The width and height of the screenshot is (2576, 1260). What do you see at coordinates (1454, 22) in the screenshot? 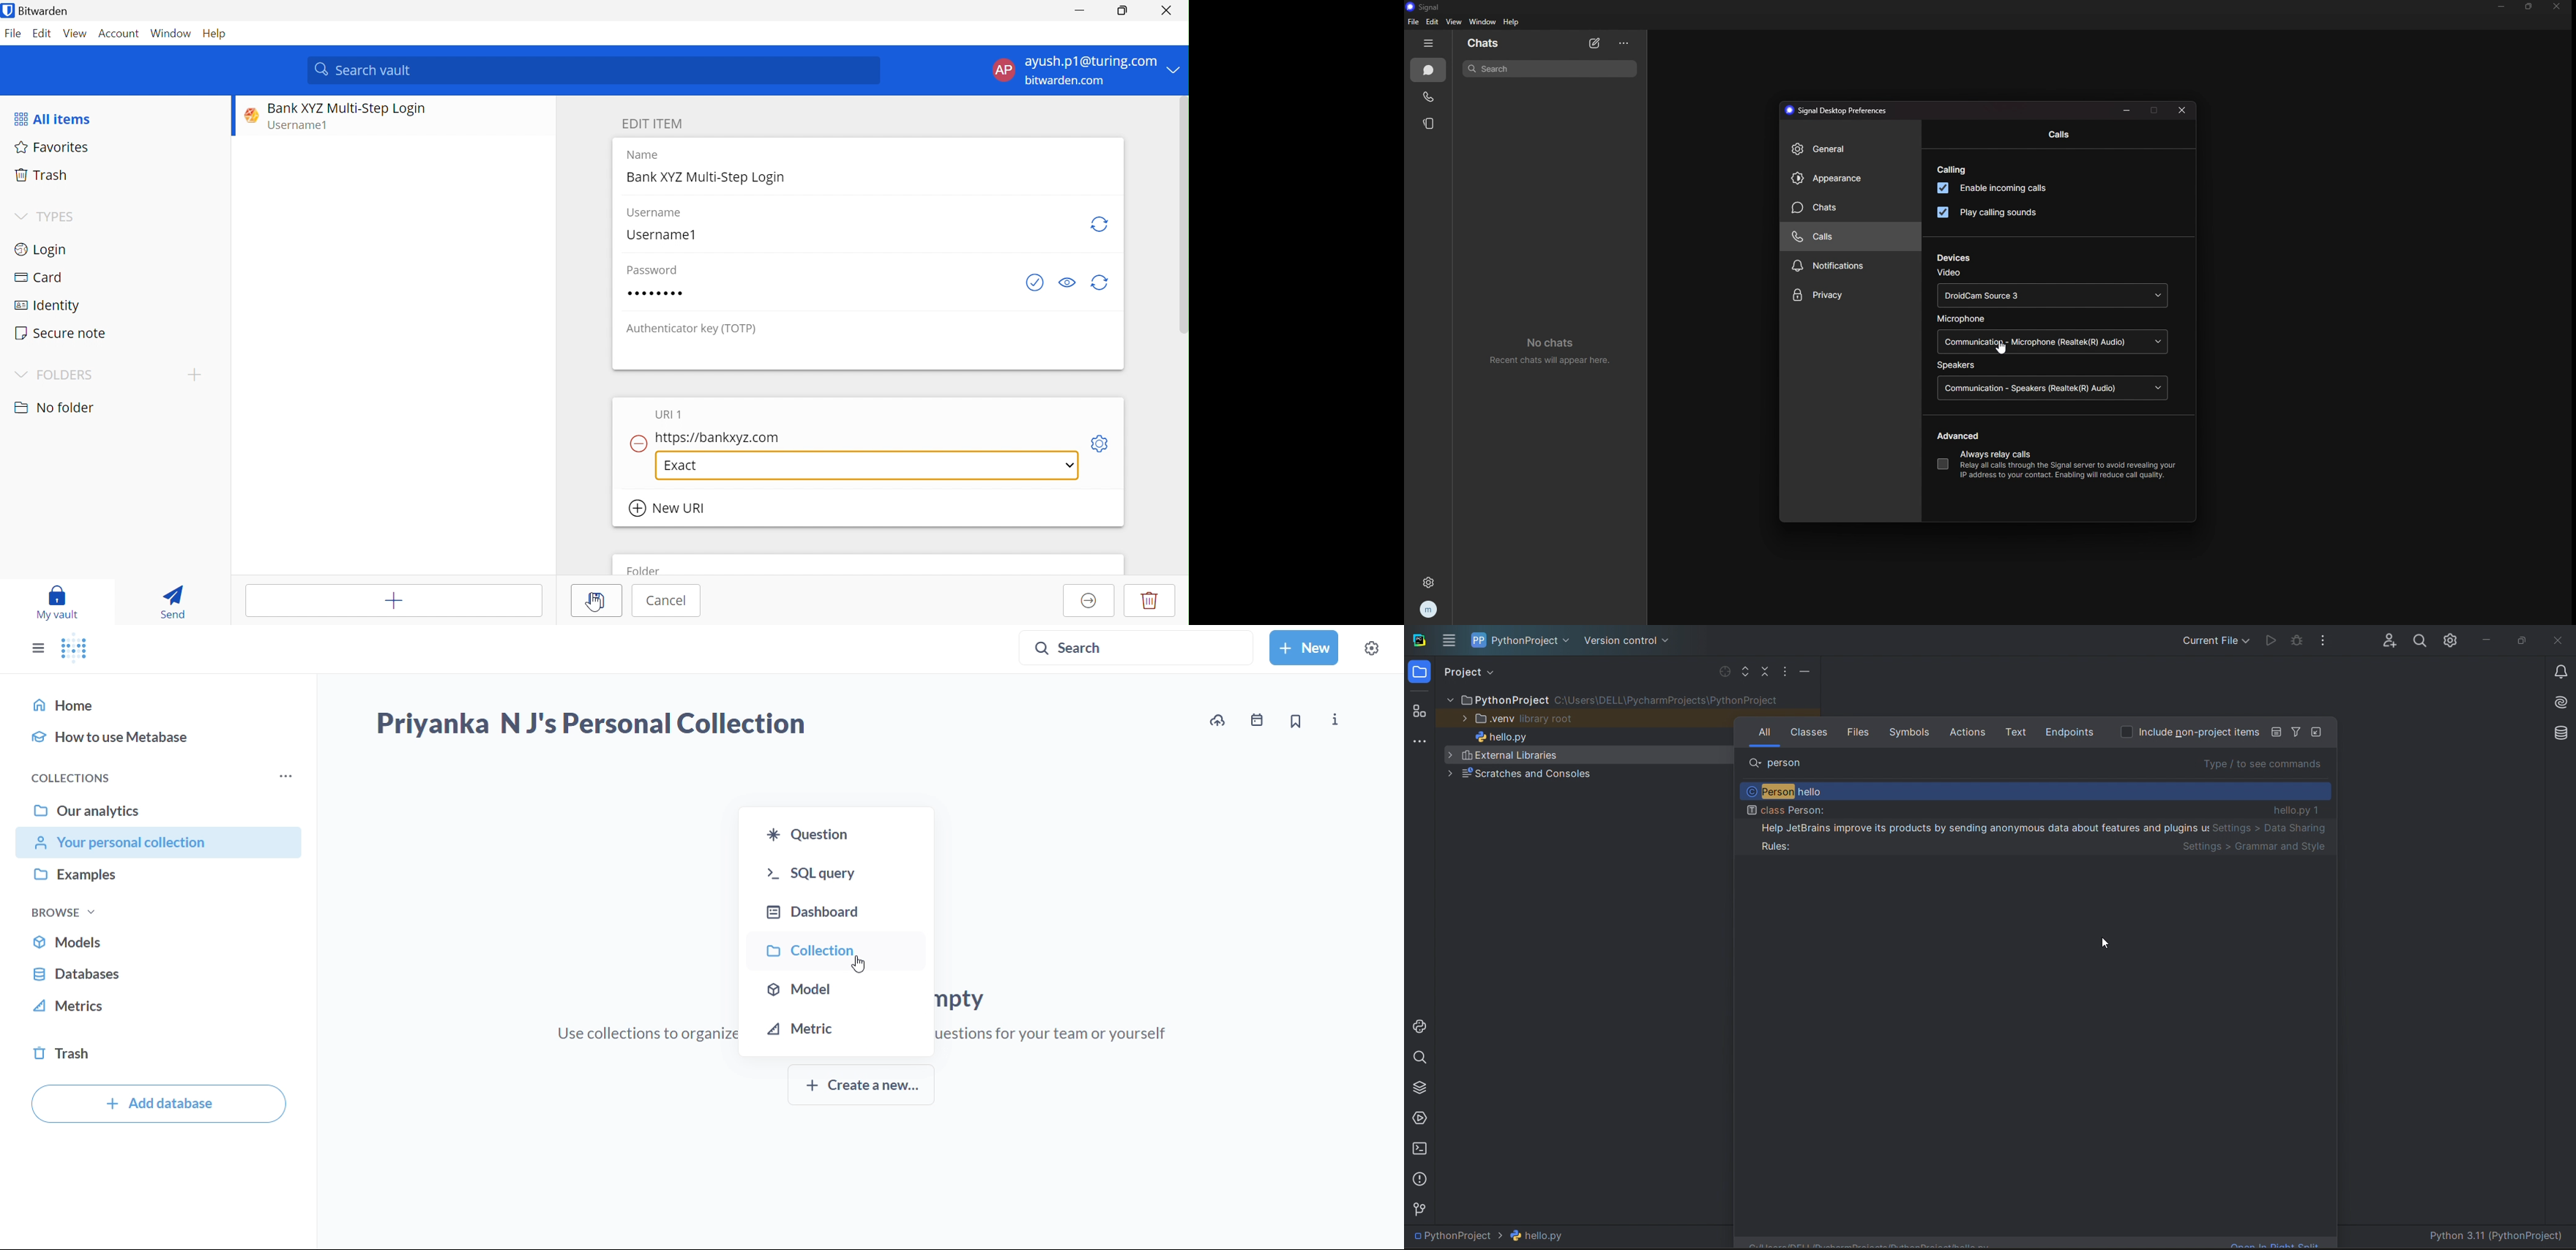
I see `view` at bounding box center [1454, 22].